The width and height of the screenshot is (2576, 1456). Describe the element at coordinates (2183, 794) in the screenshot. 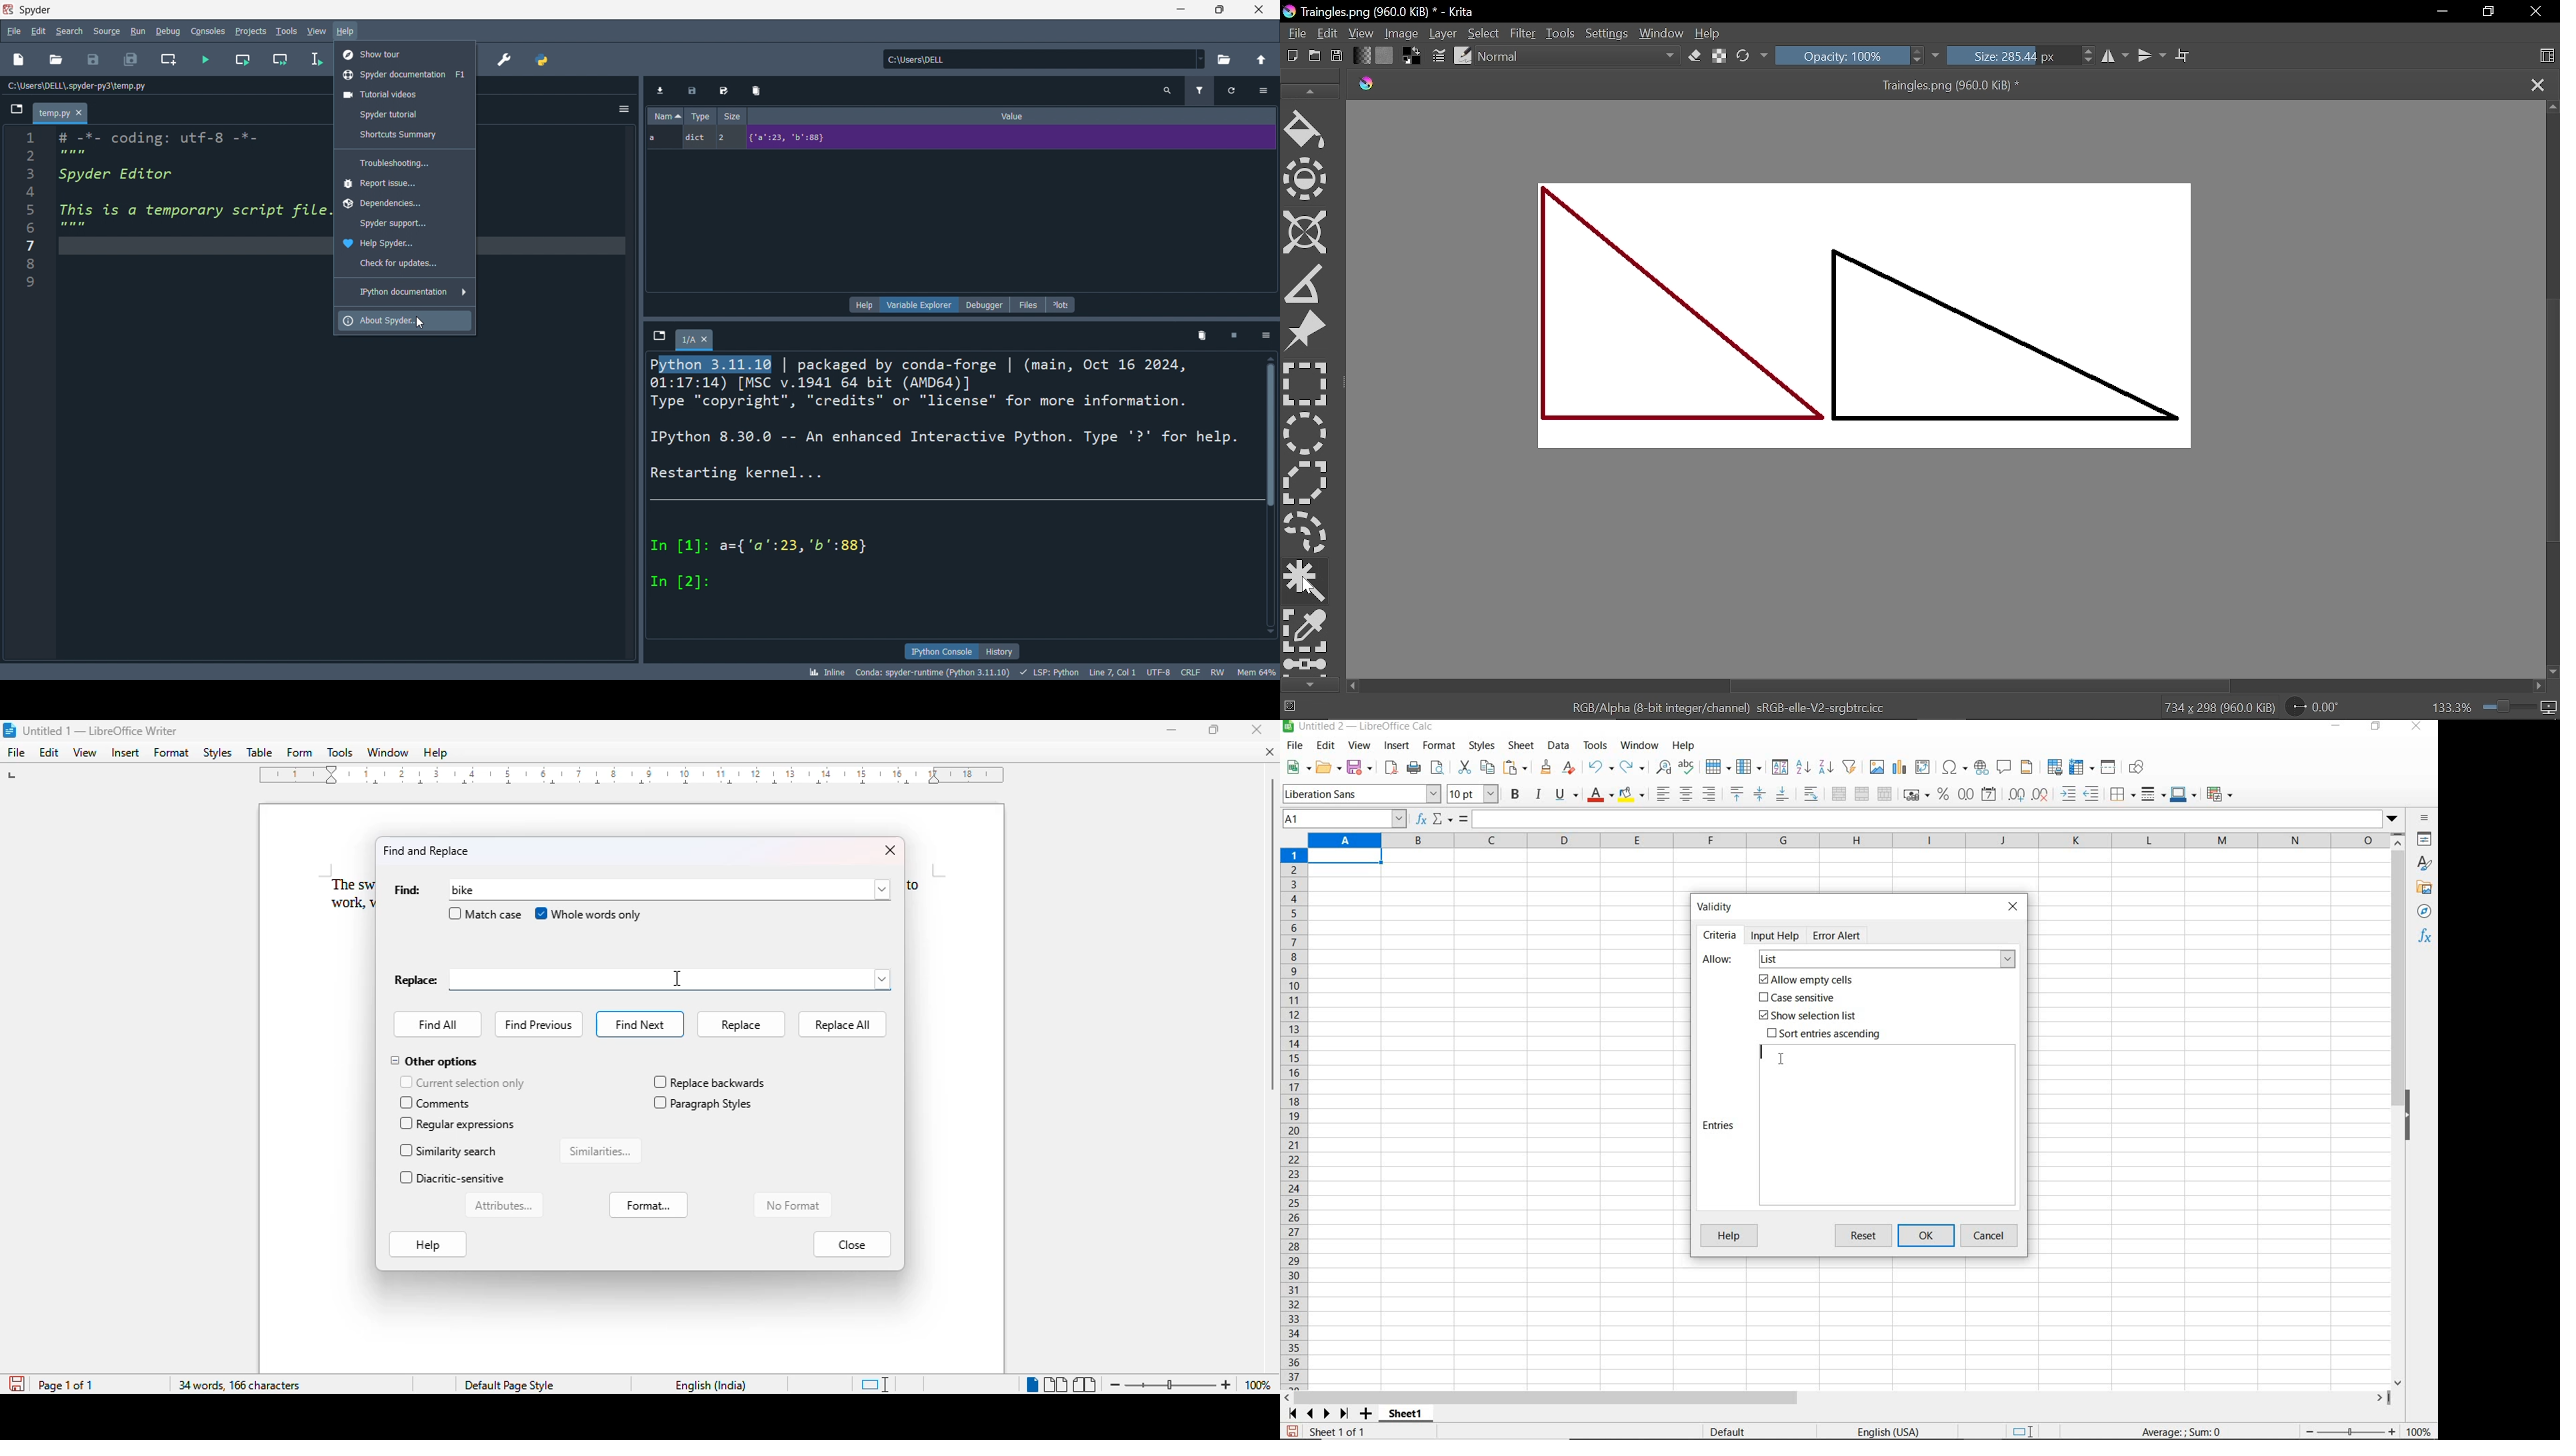

I see `border color` at that location.